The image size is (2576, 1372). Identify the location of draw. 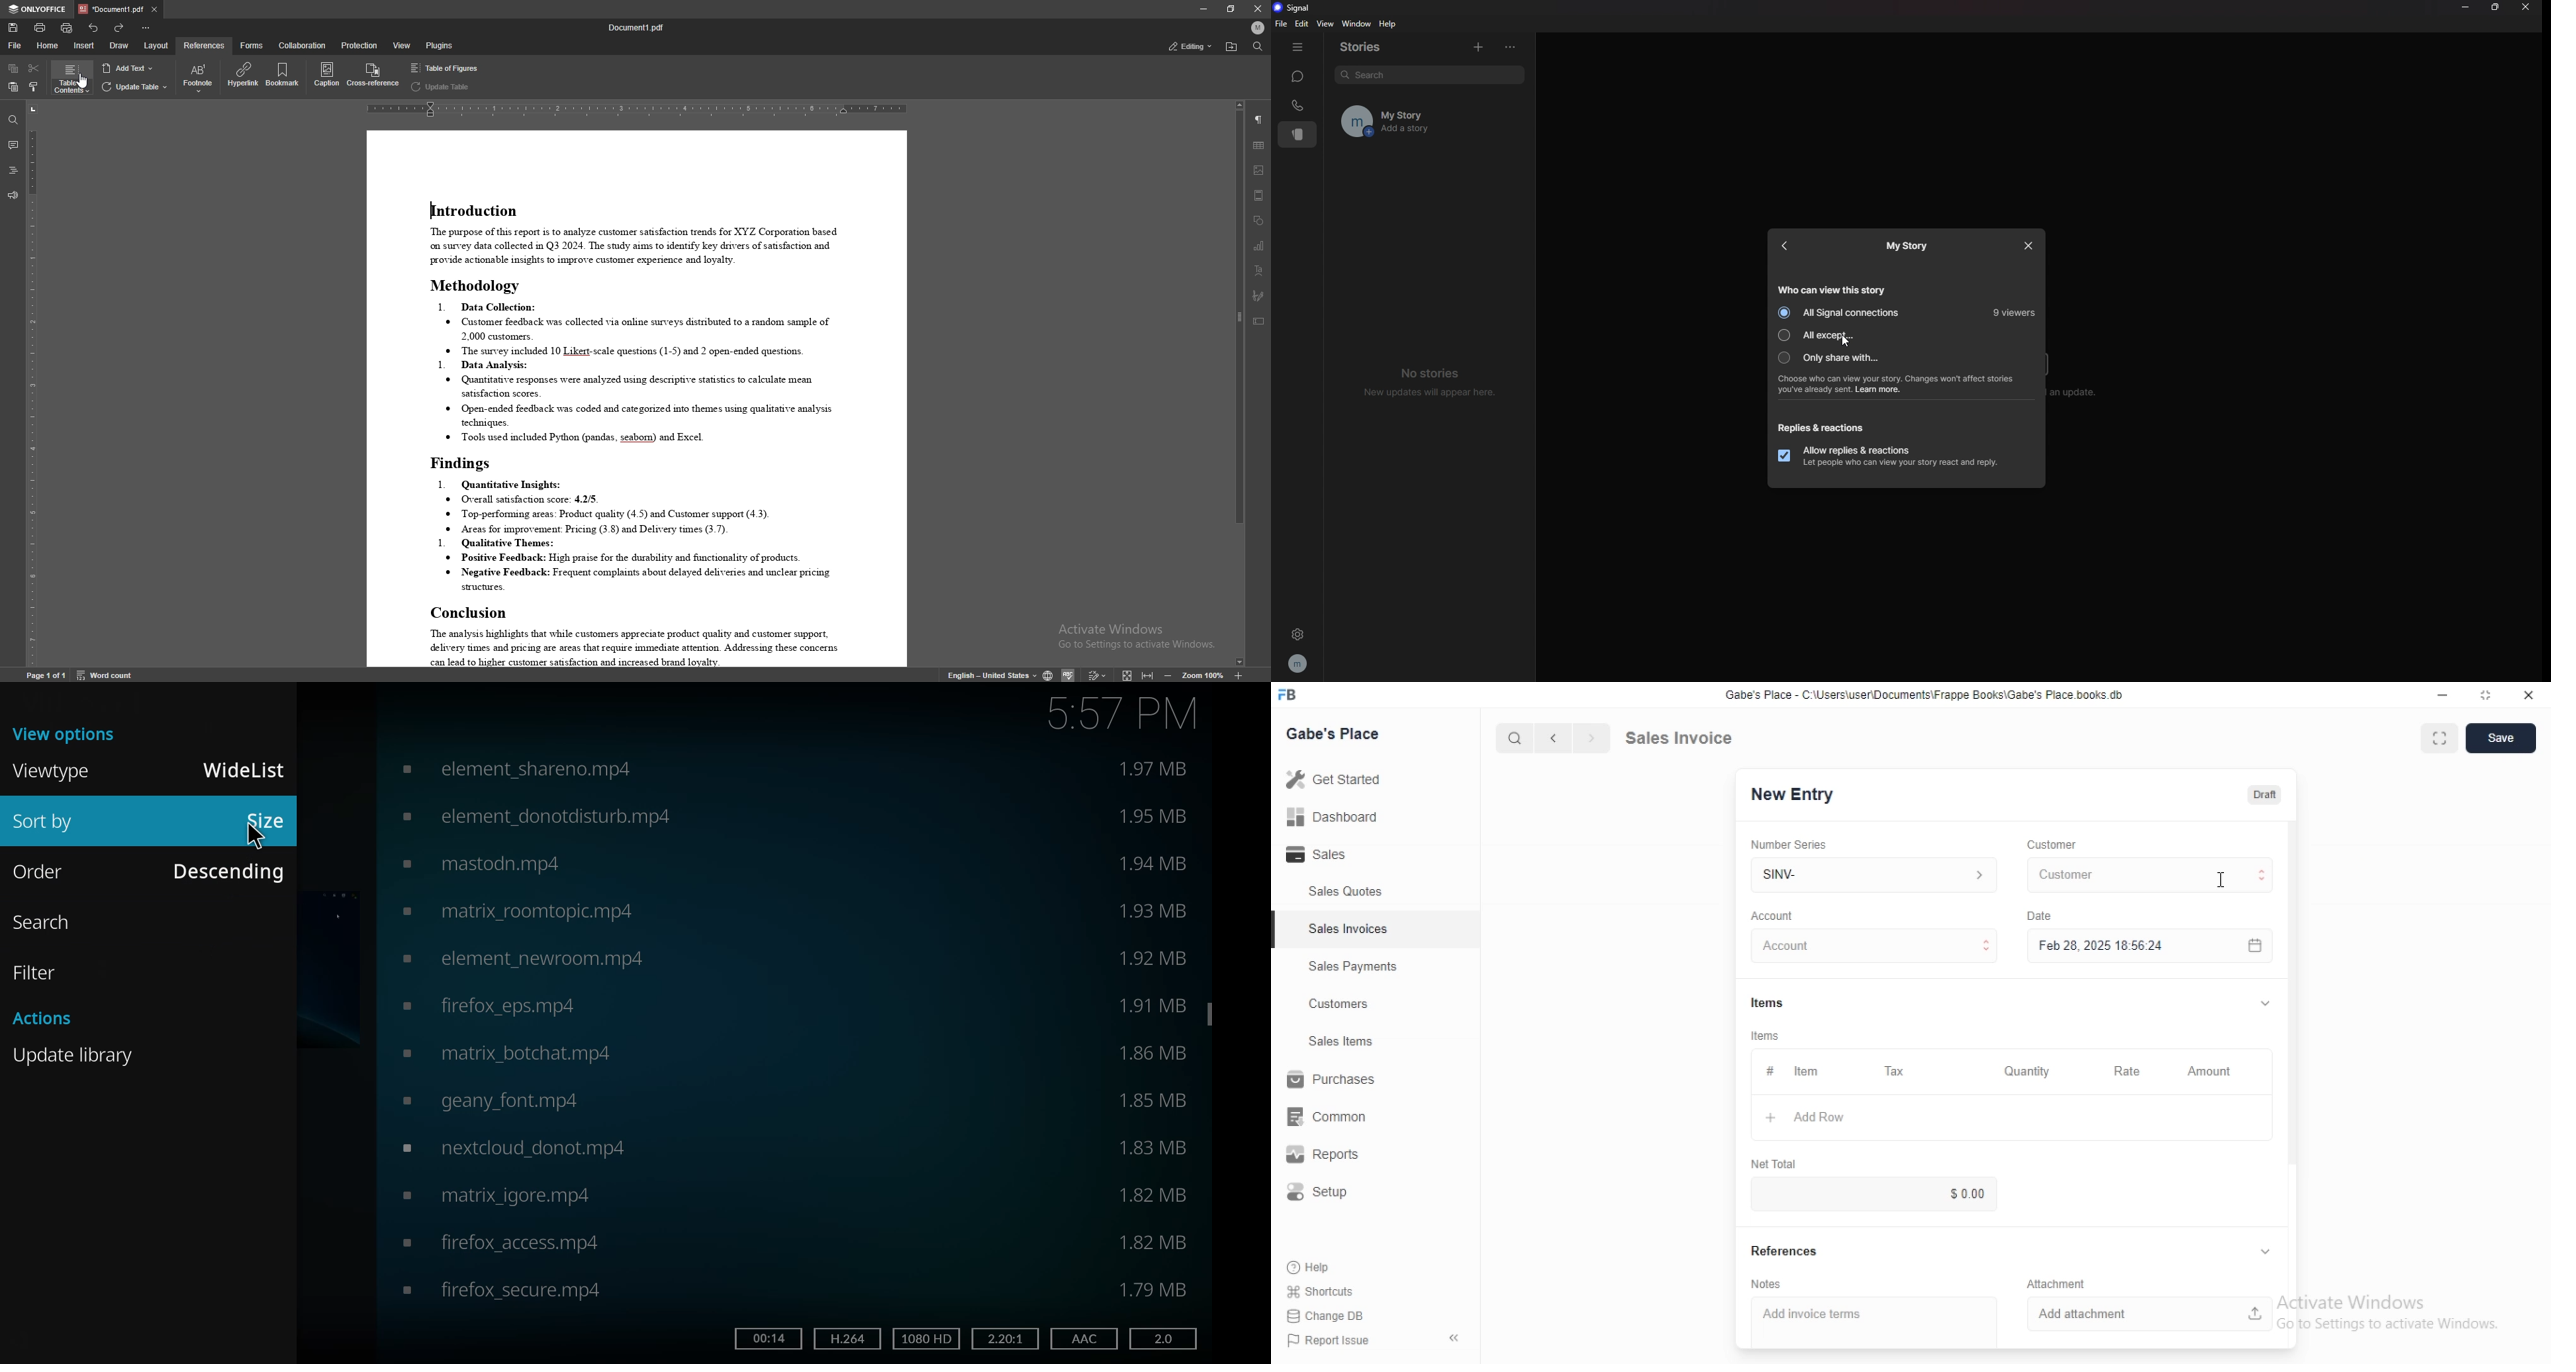
(118, 46).